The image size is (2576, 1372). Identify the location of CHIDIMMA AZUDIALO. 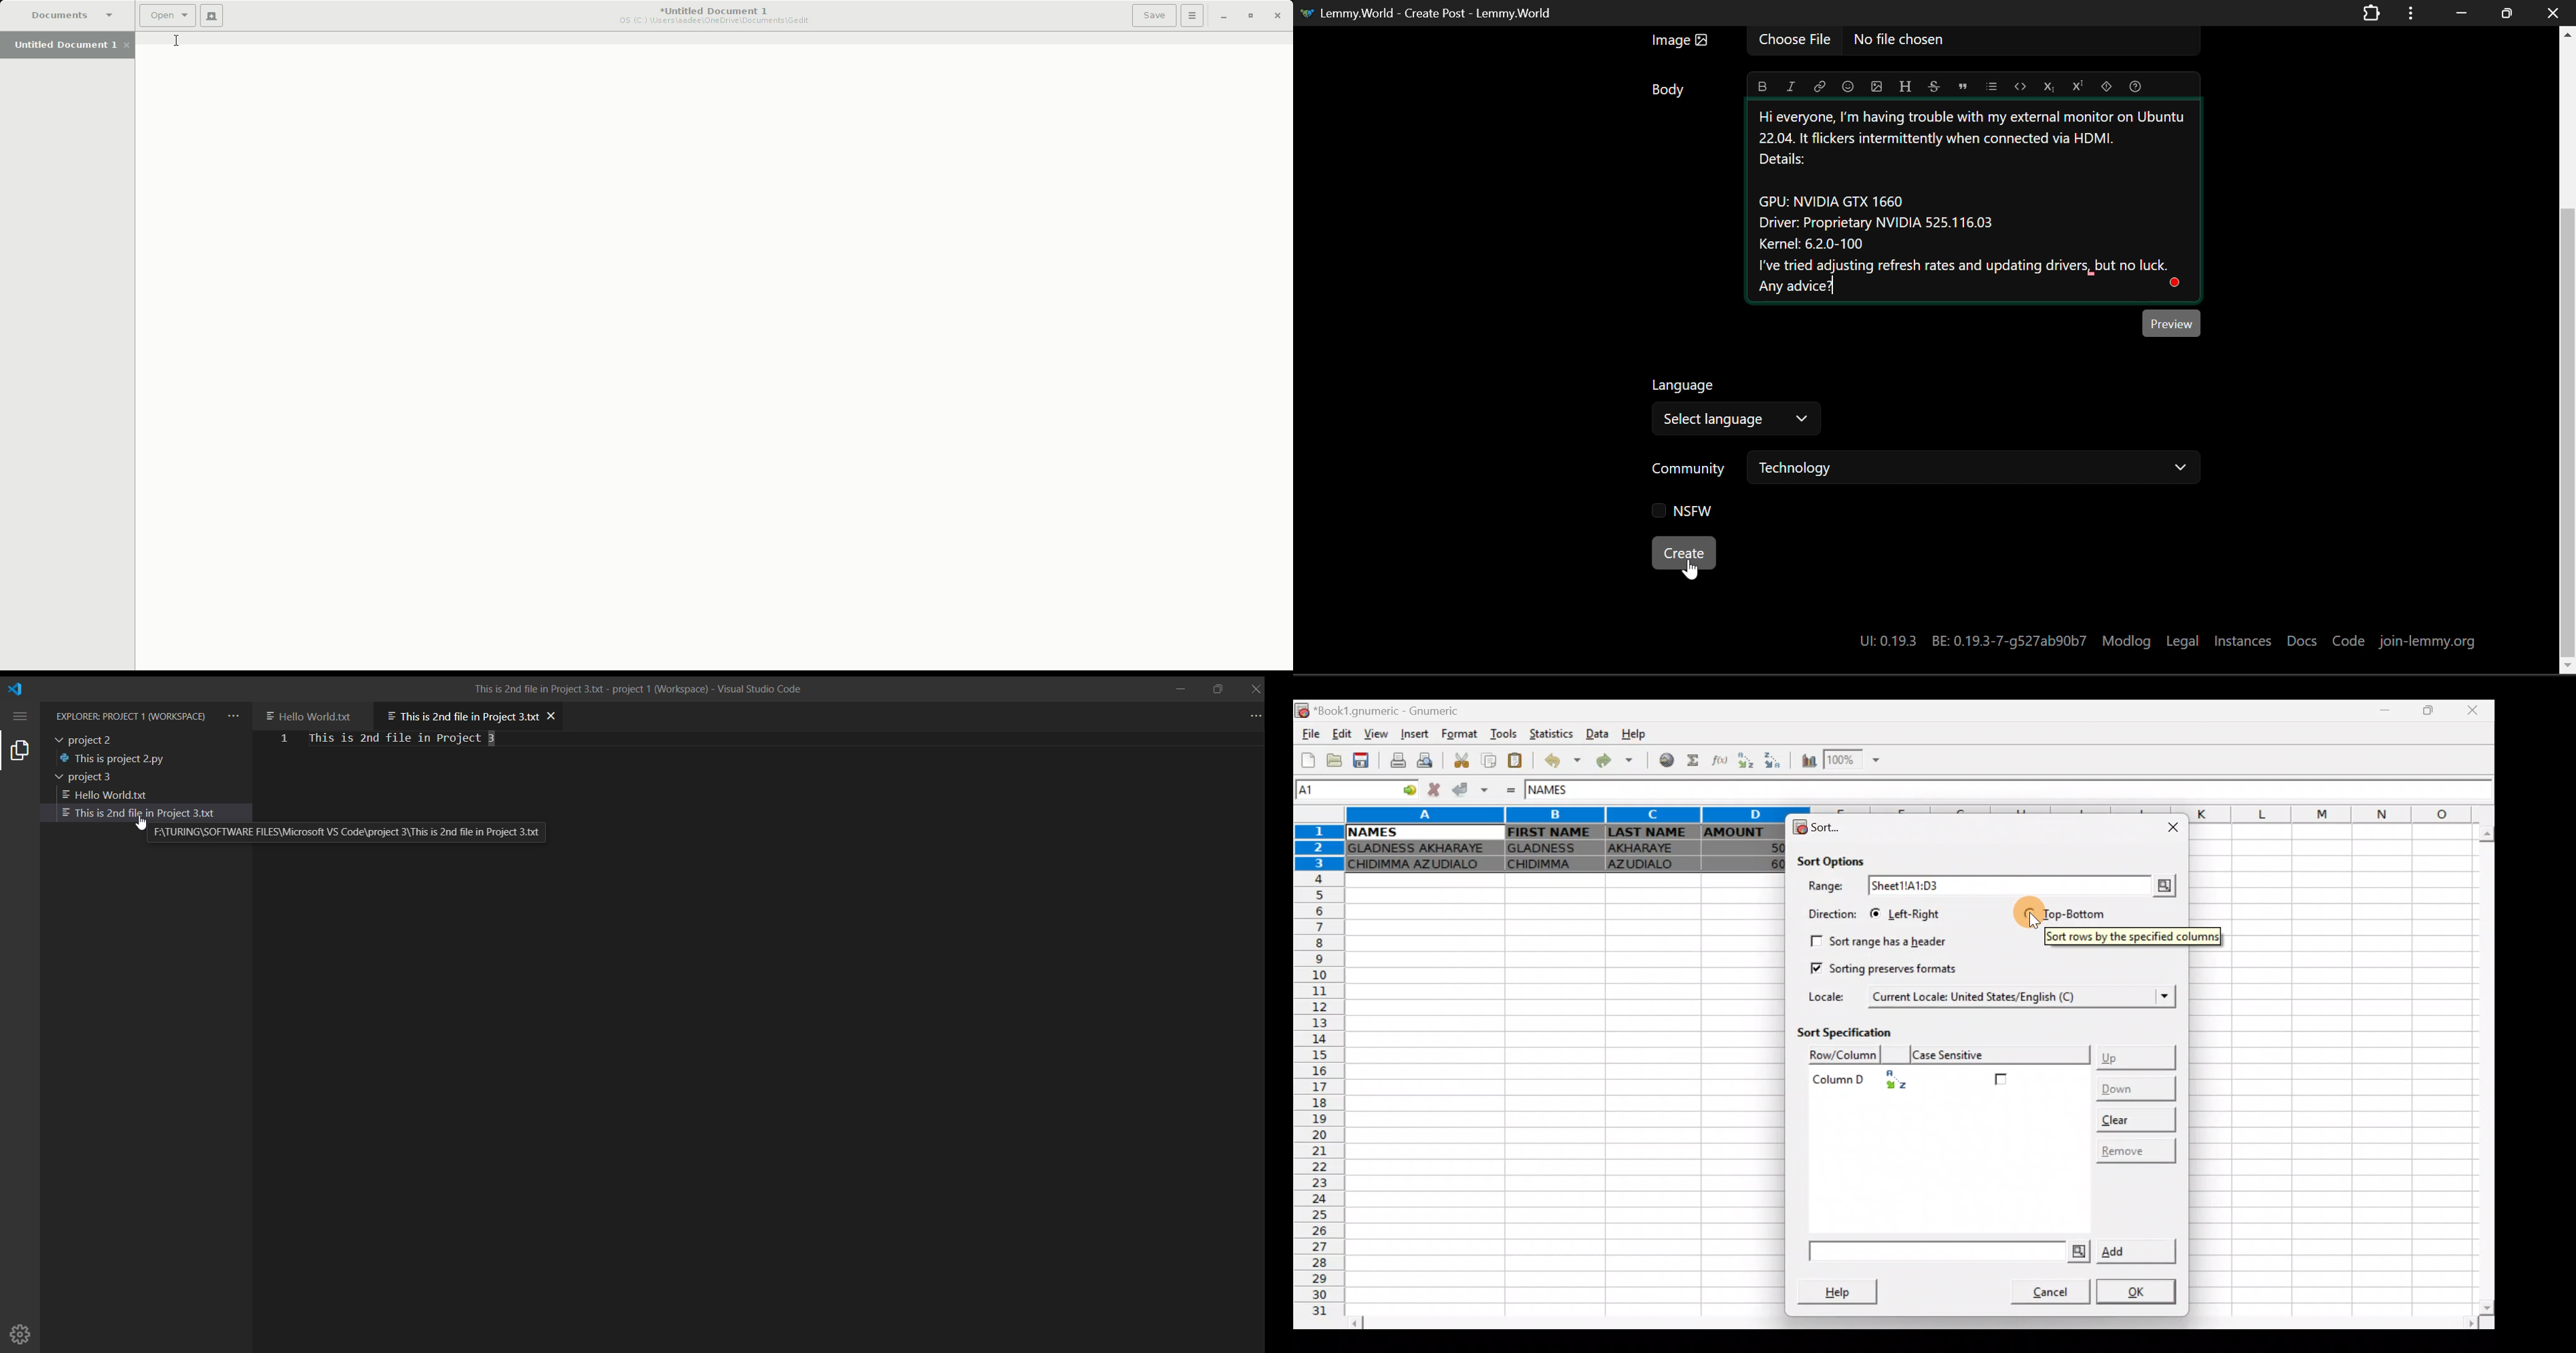
(1420, 866).